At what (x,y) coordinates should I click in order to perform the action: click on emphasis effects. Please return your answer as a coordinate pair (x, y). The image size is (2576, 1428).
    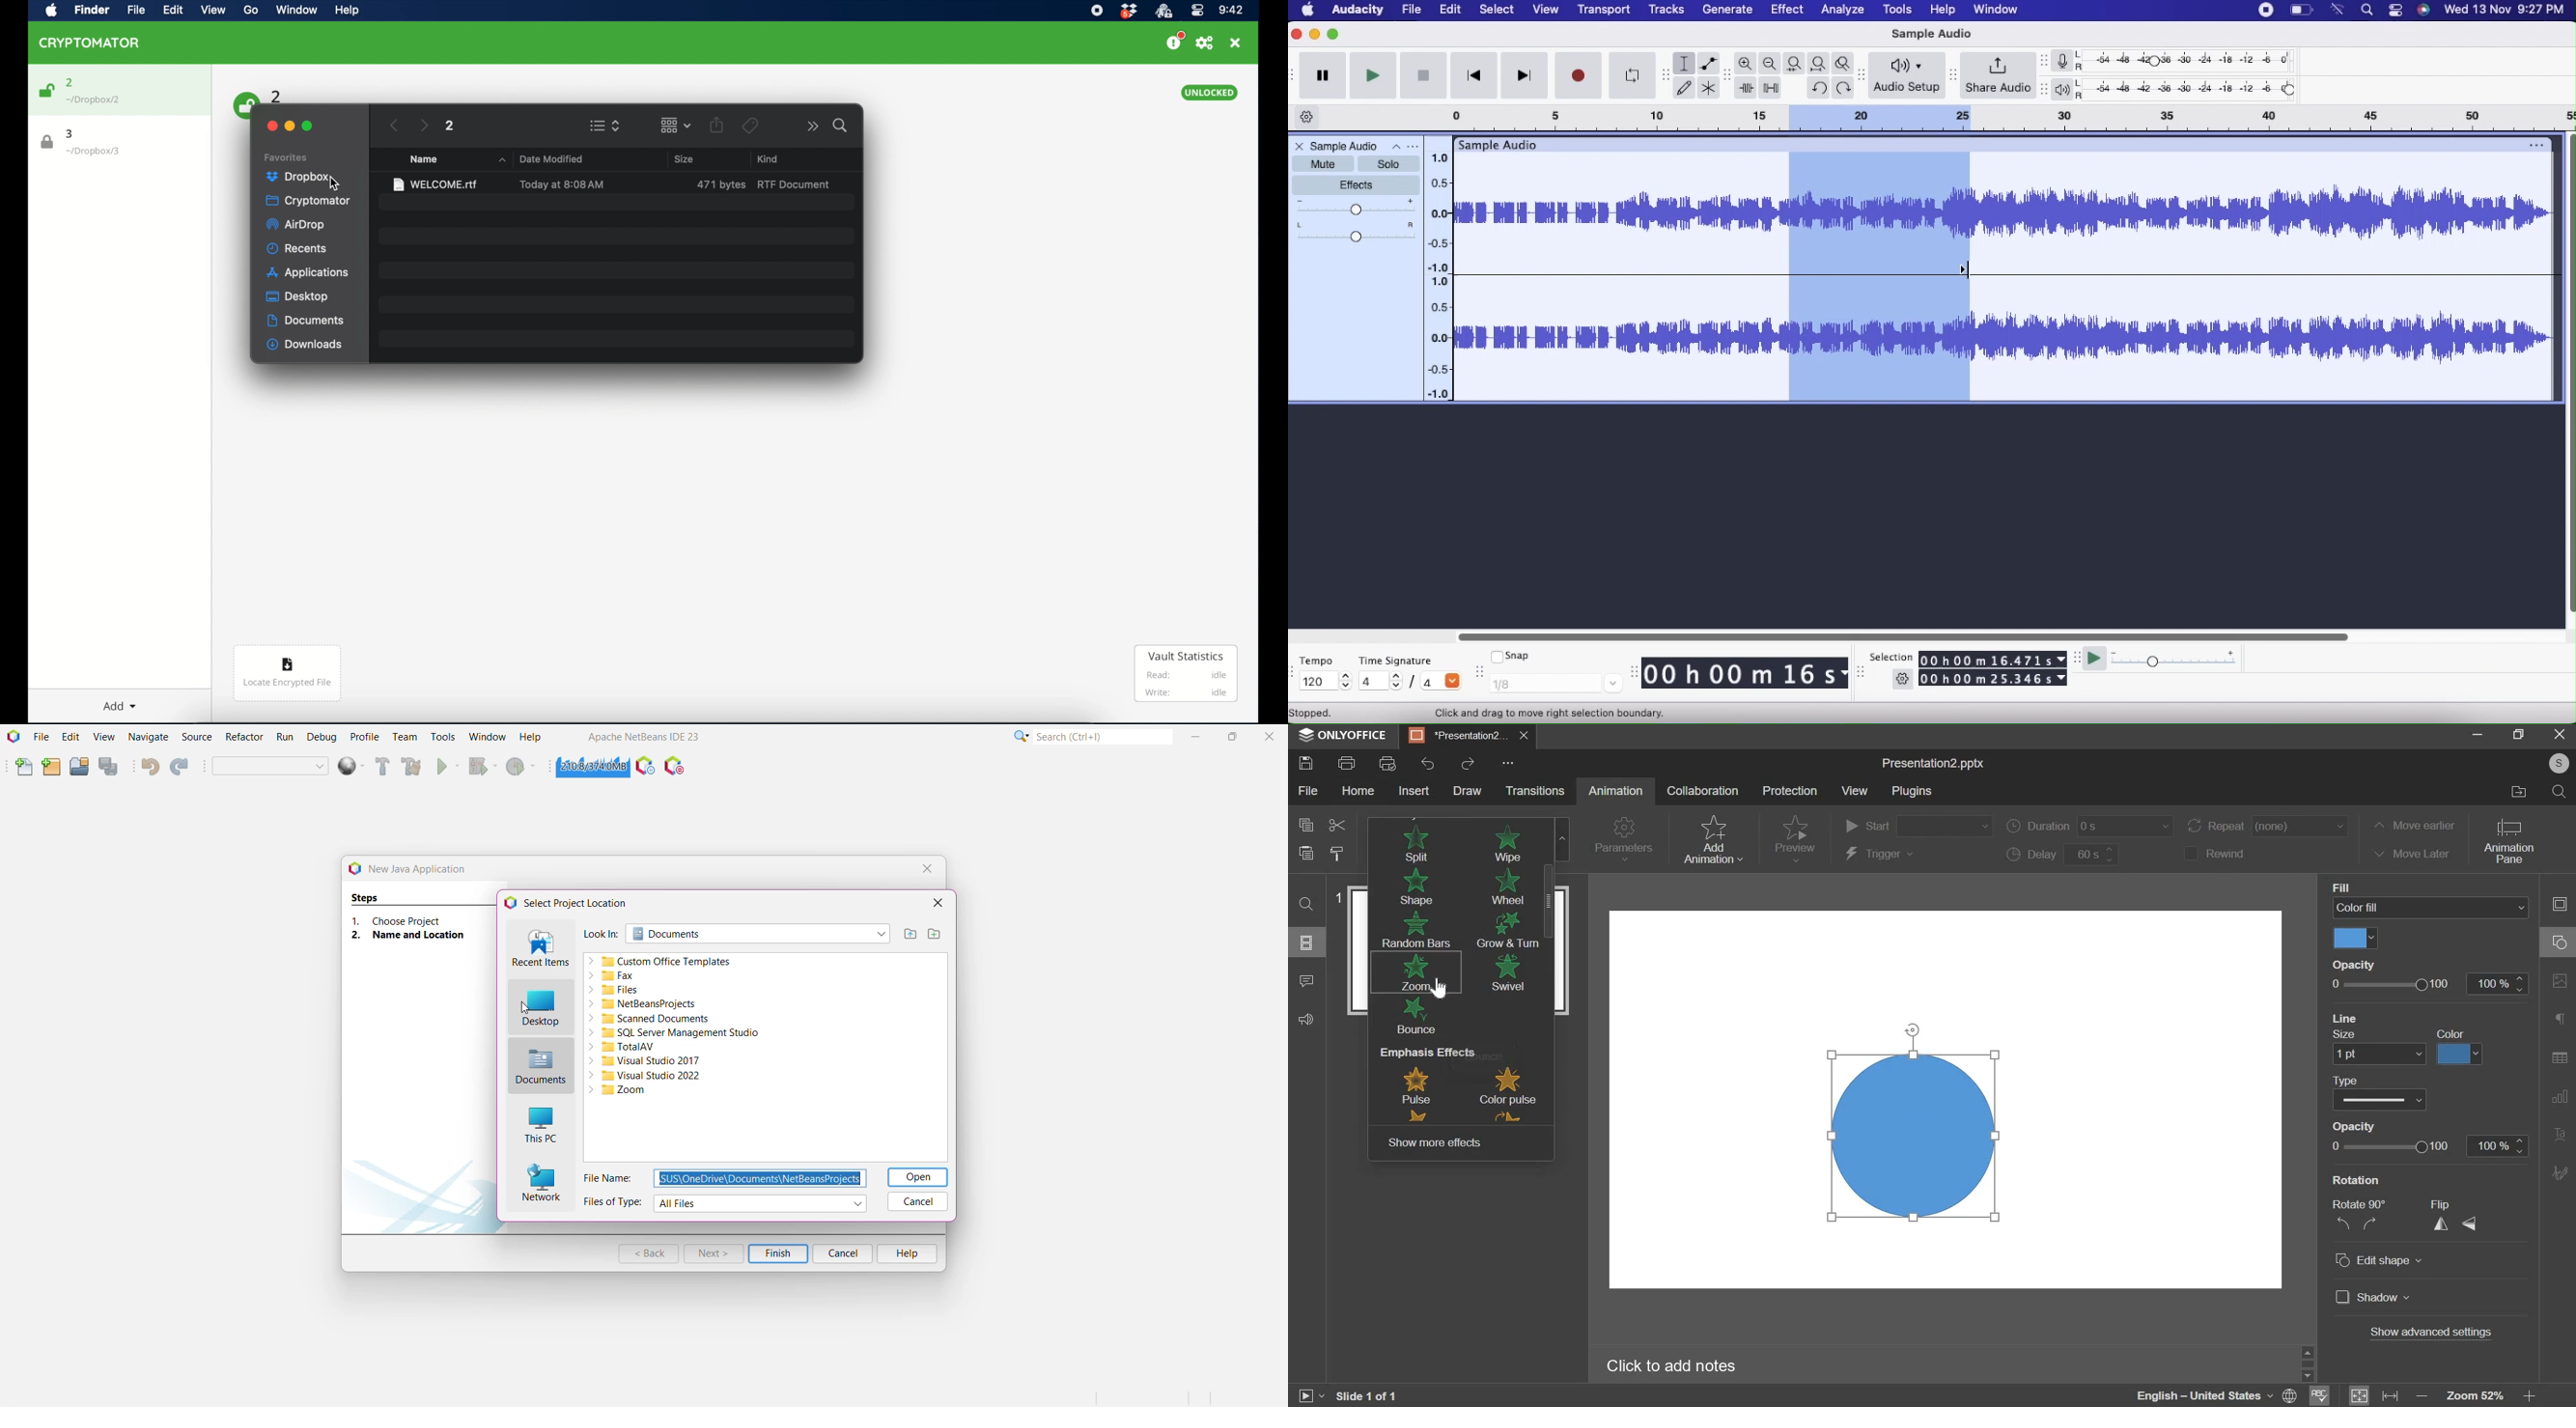
    Looking at the image, I should click on (1461, 1086).